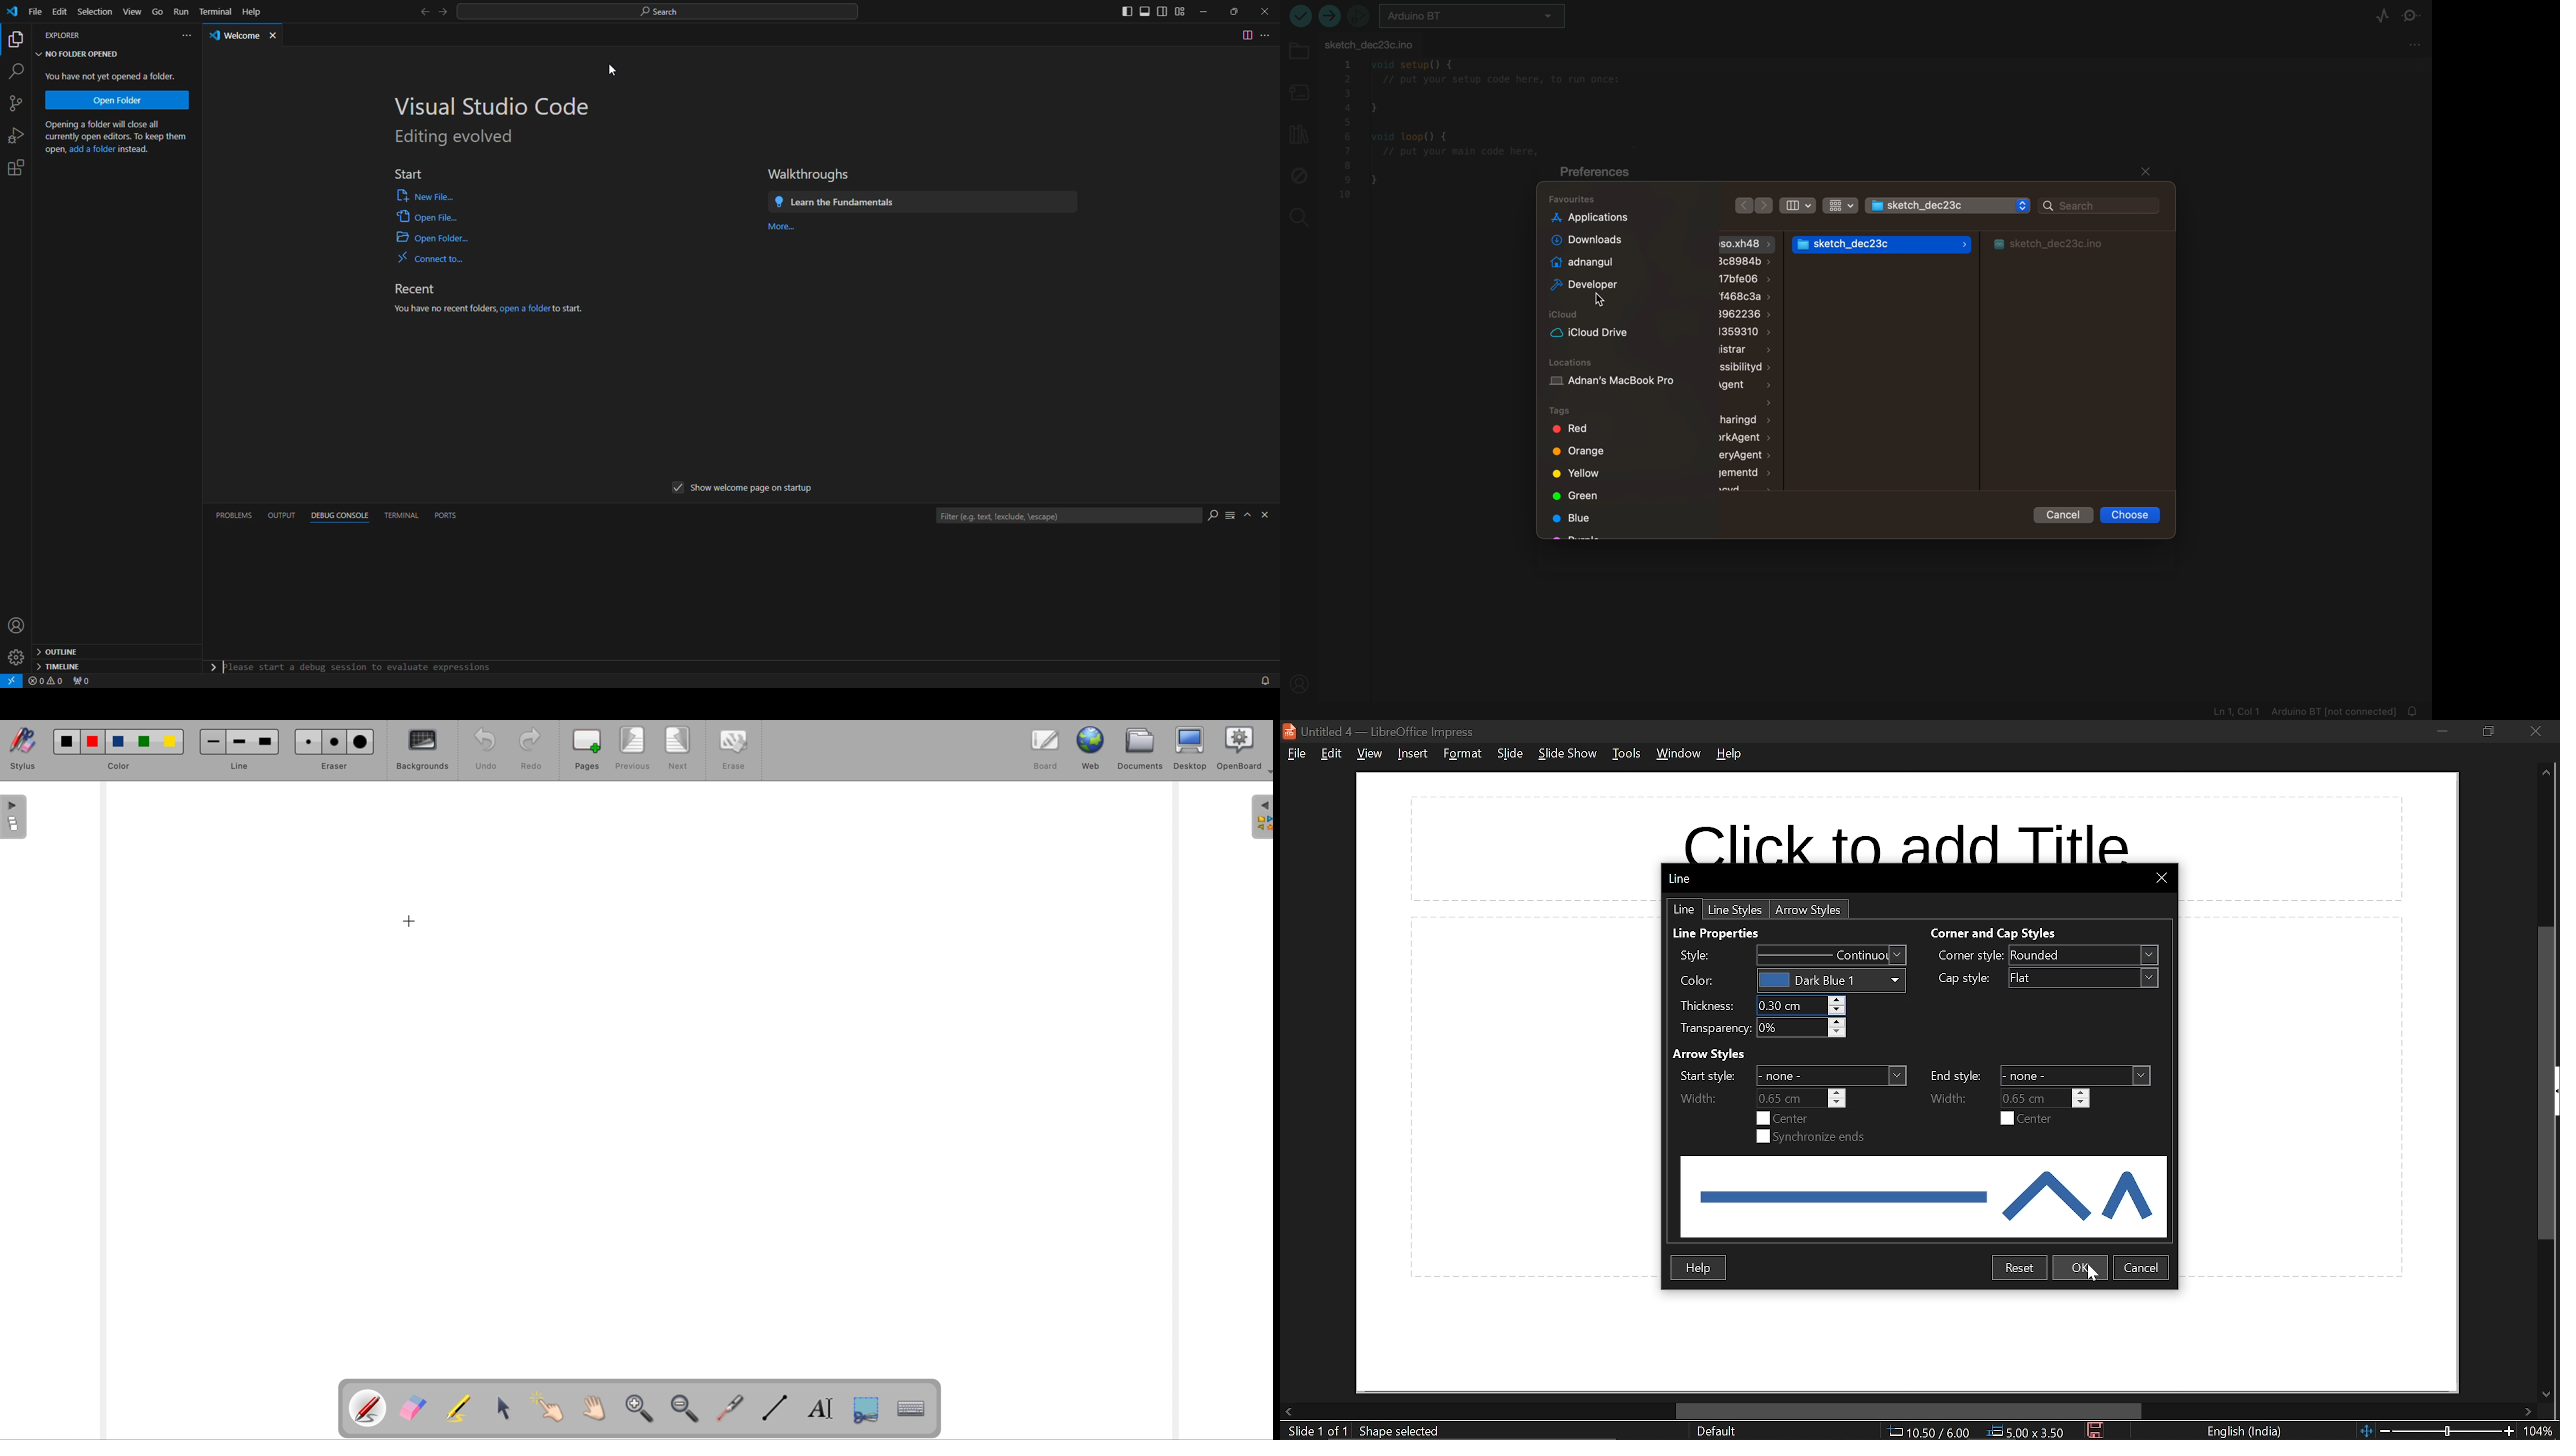 The height and width of the screenshot is (1456, 2576). Describe the element at coordinates (2046, 1099) in the screenshot. I see `end width` at that location.